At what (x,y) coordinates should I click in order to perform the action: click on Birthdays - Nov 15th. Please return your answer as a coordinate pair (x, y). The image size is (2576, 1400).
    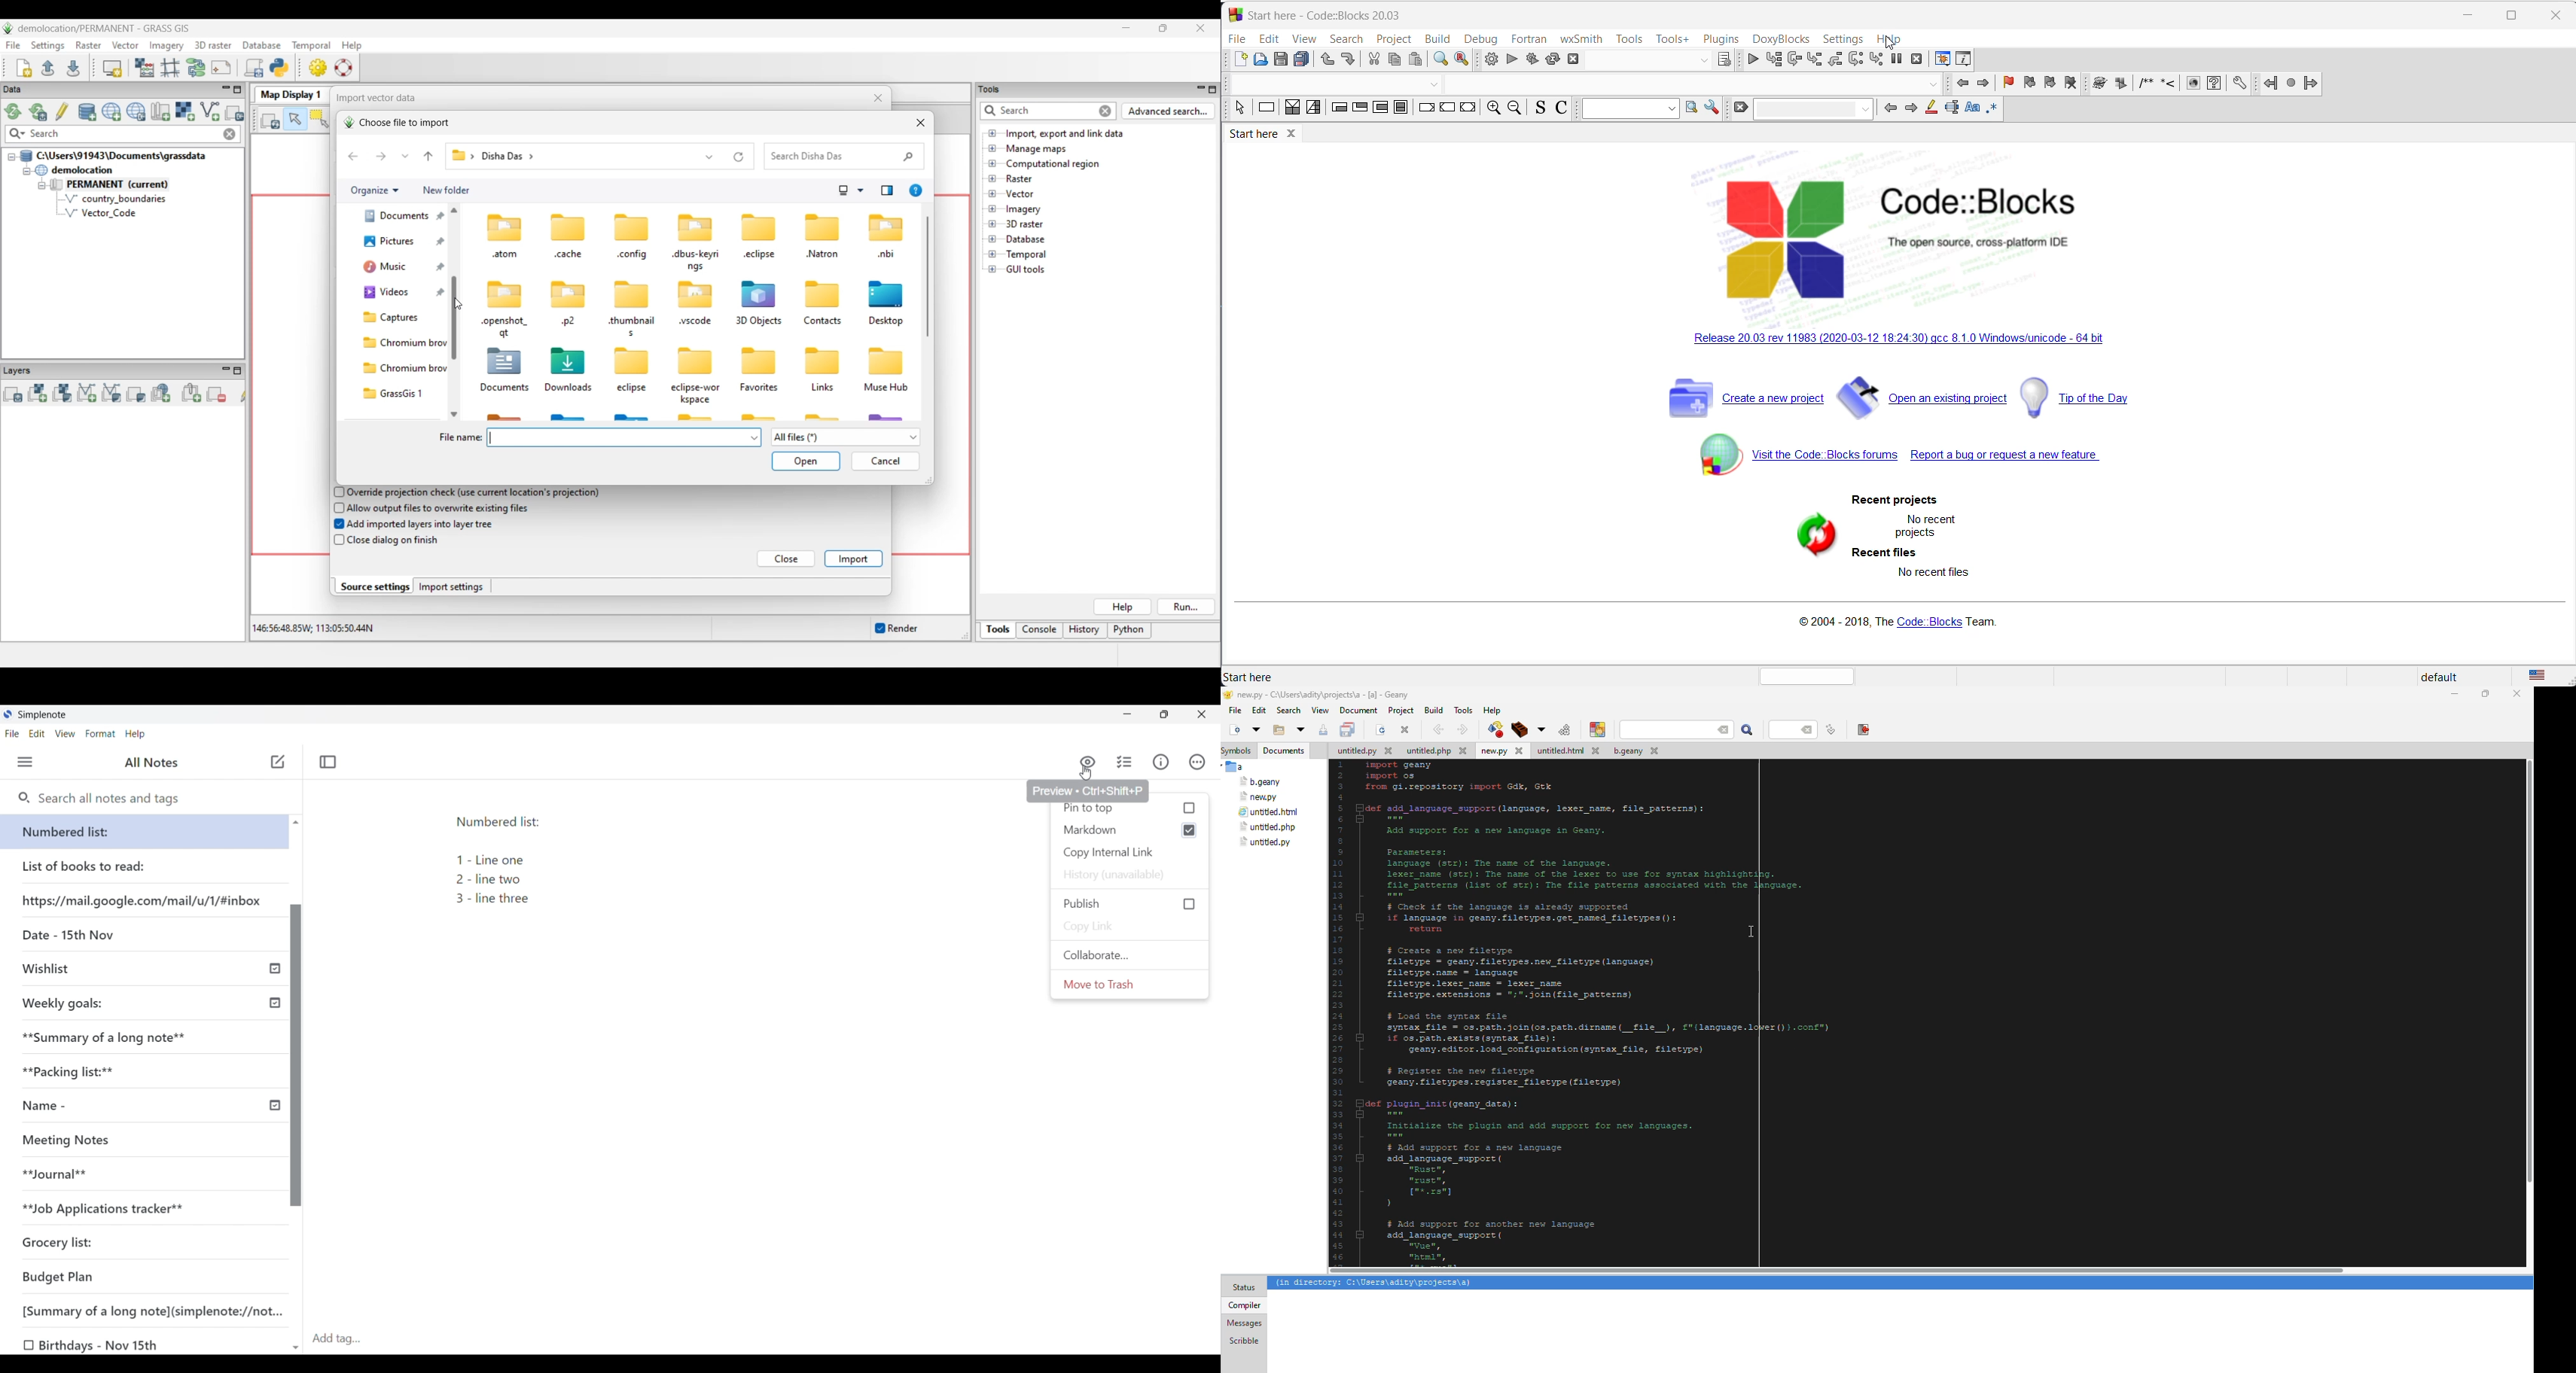
    Looking at the image, I should click on (104, 1344).